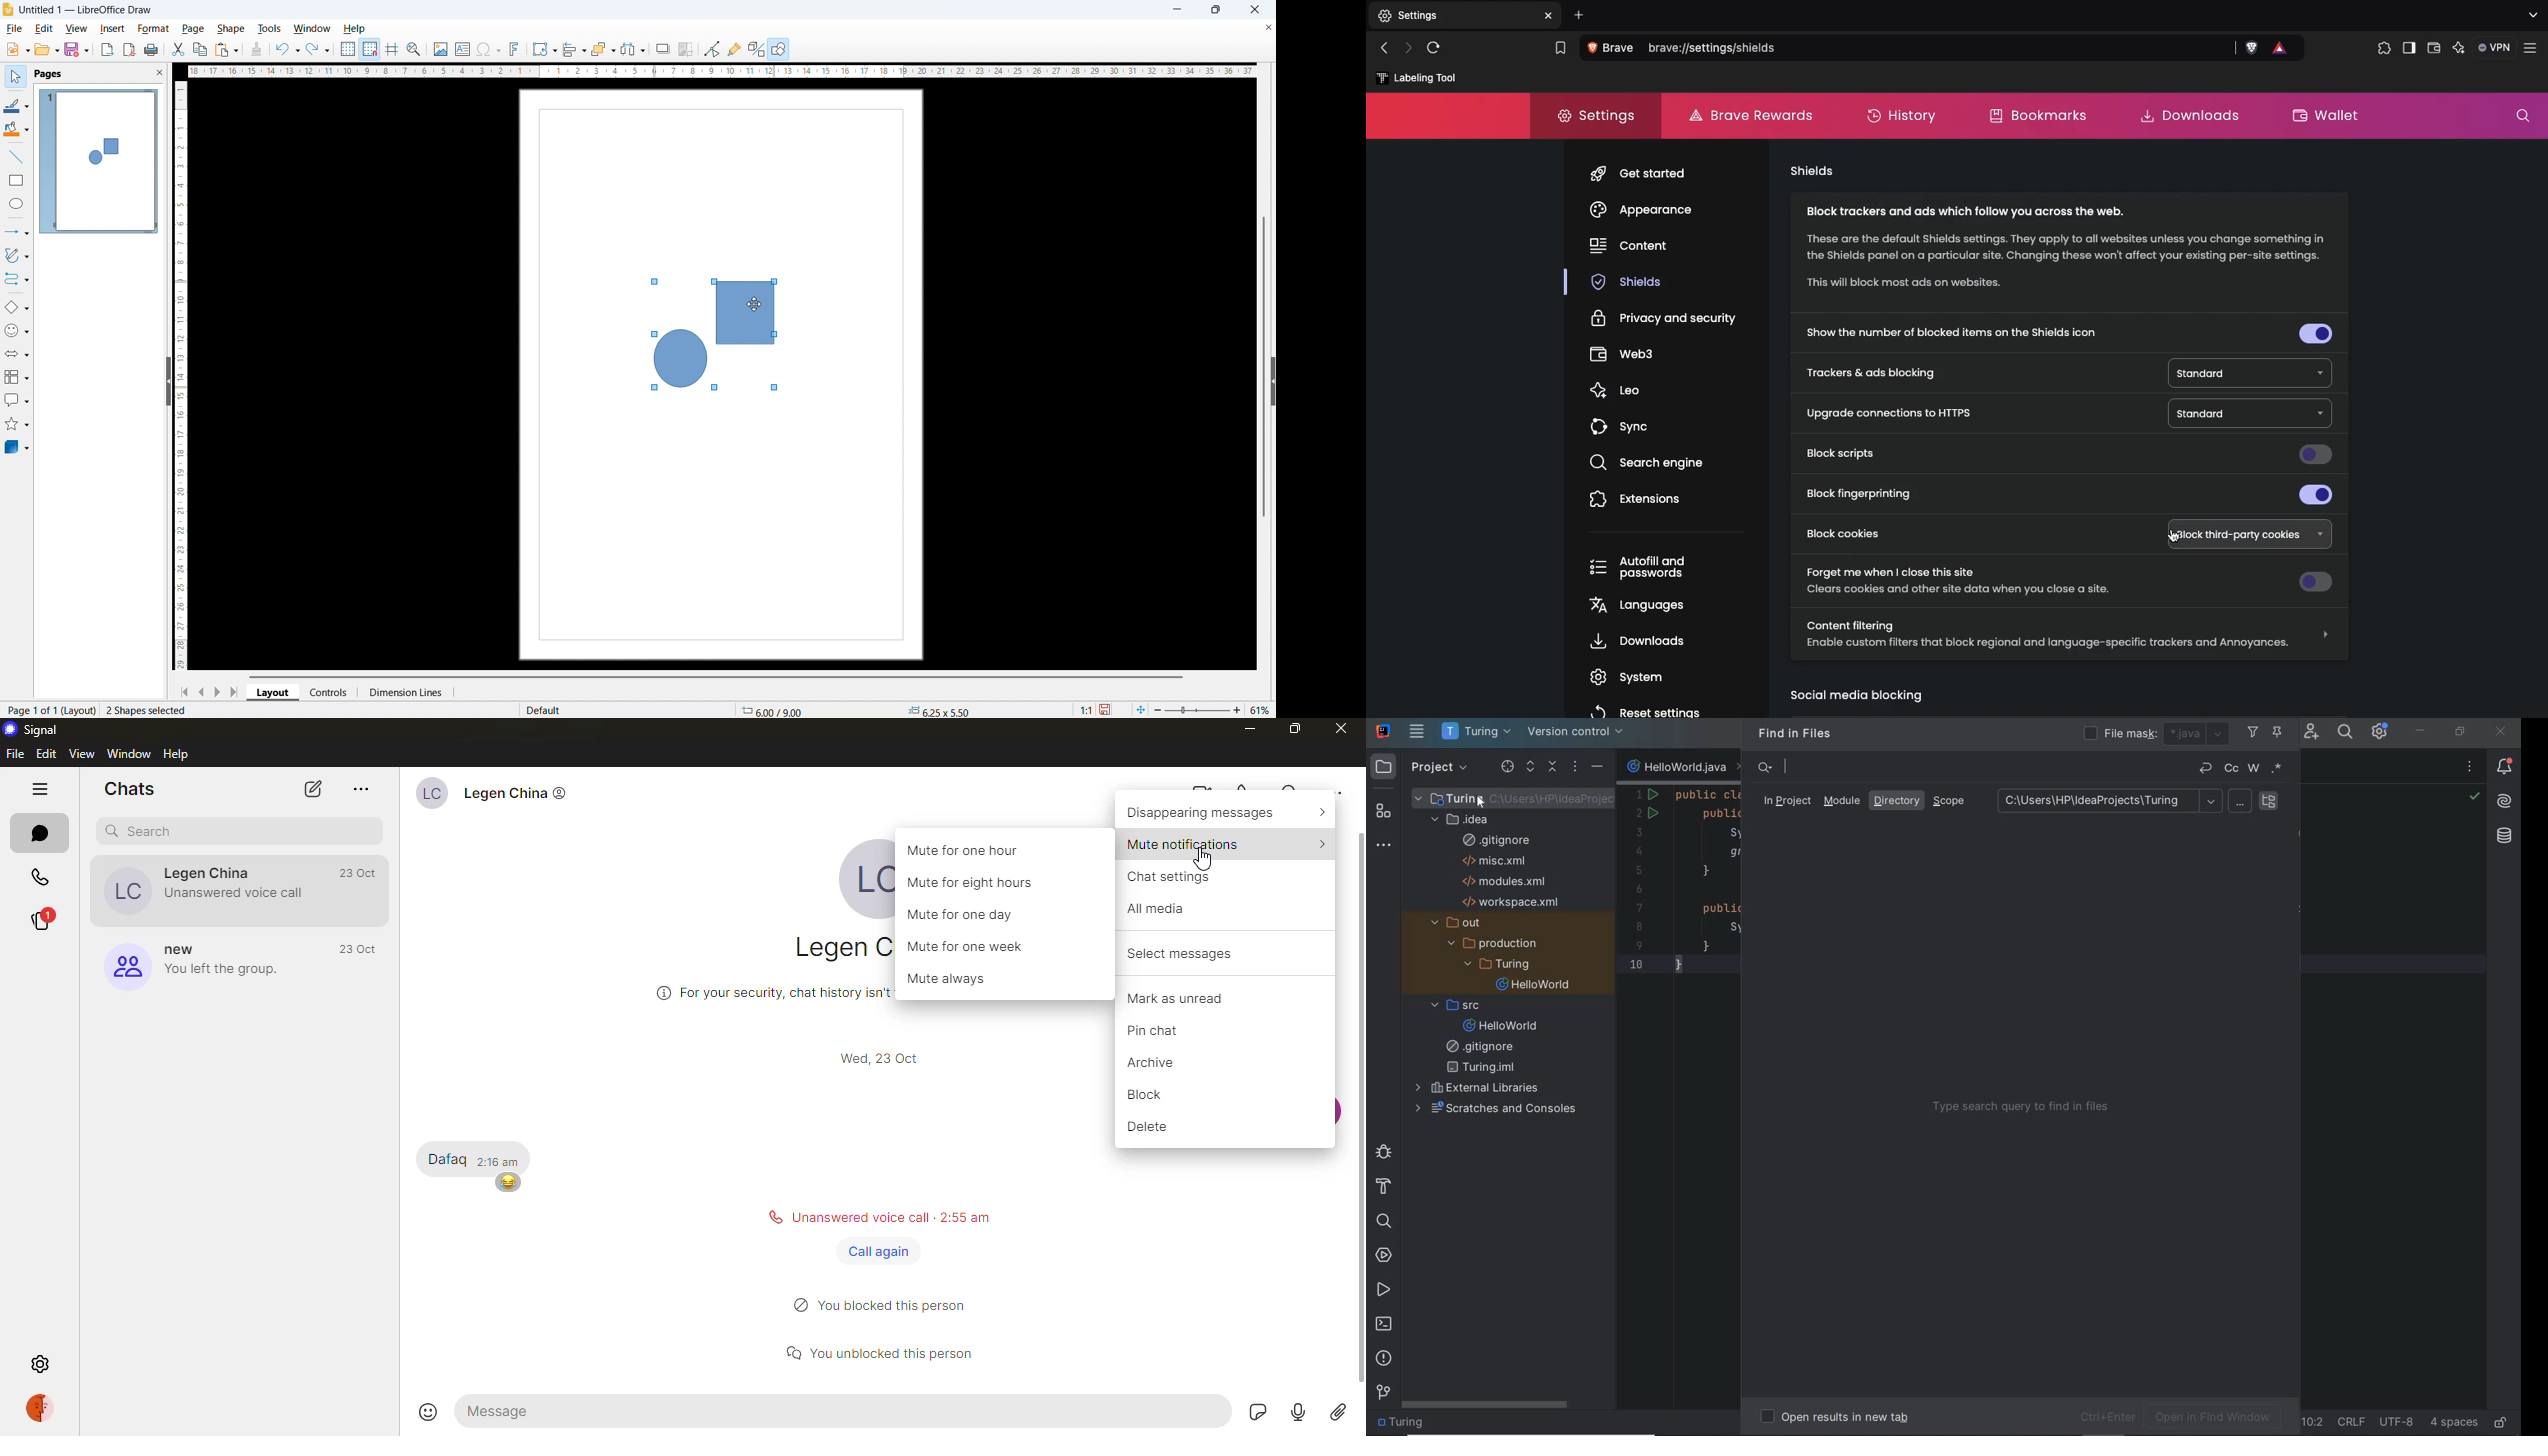  Describe the element at coordinates (1859, 697) in the screenshot. I see `Social media blocking` at that location.